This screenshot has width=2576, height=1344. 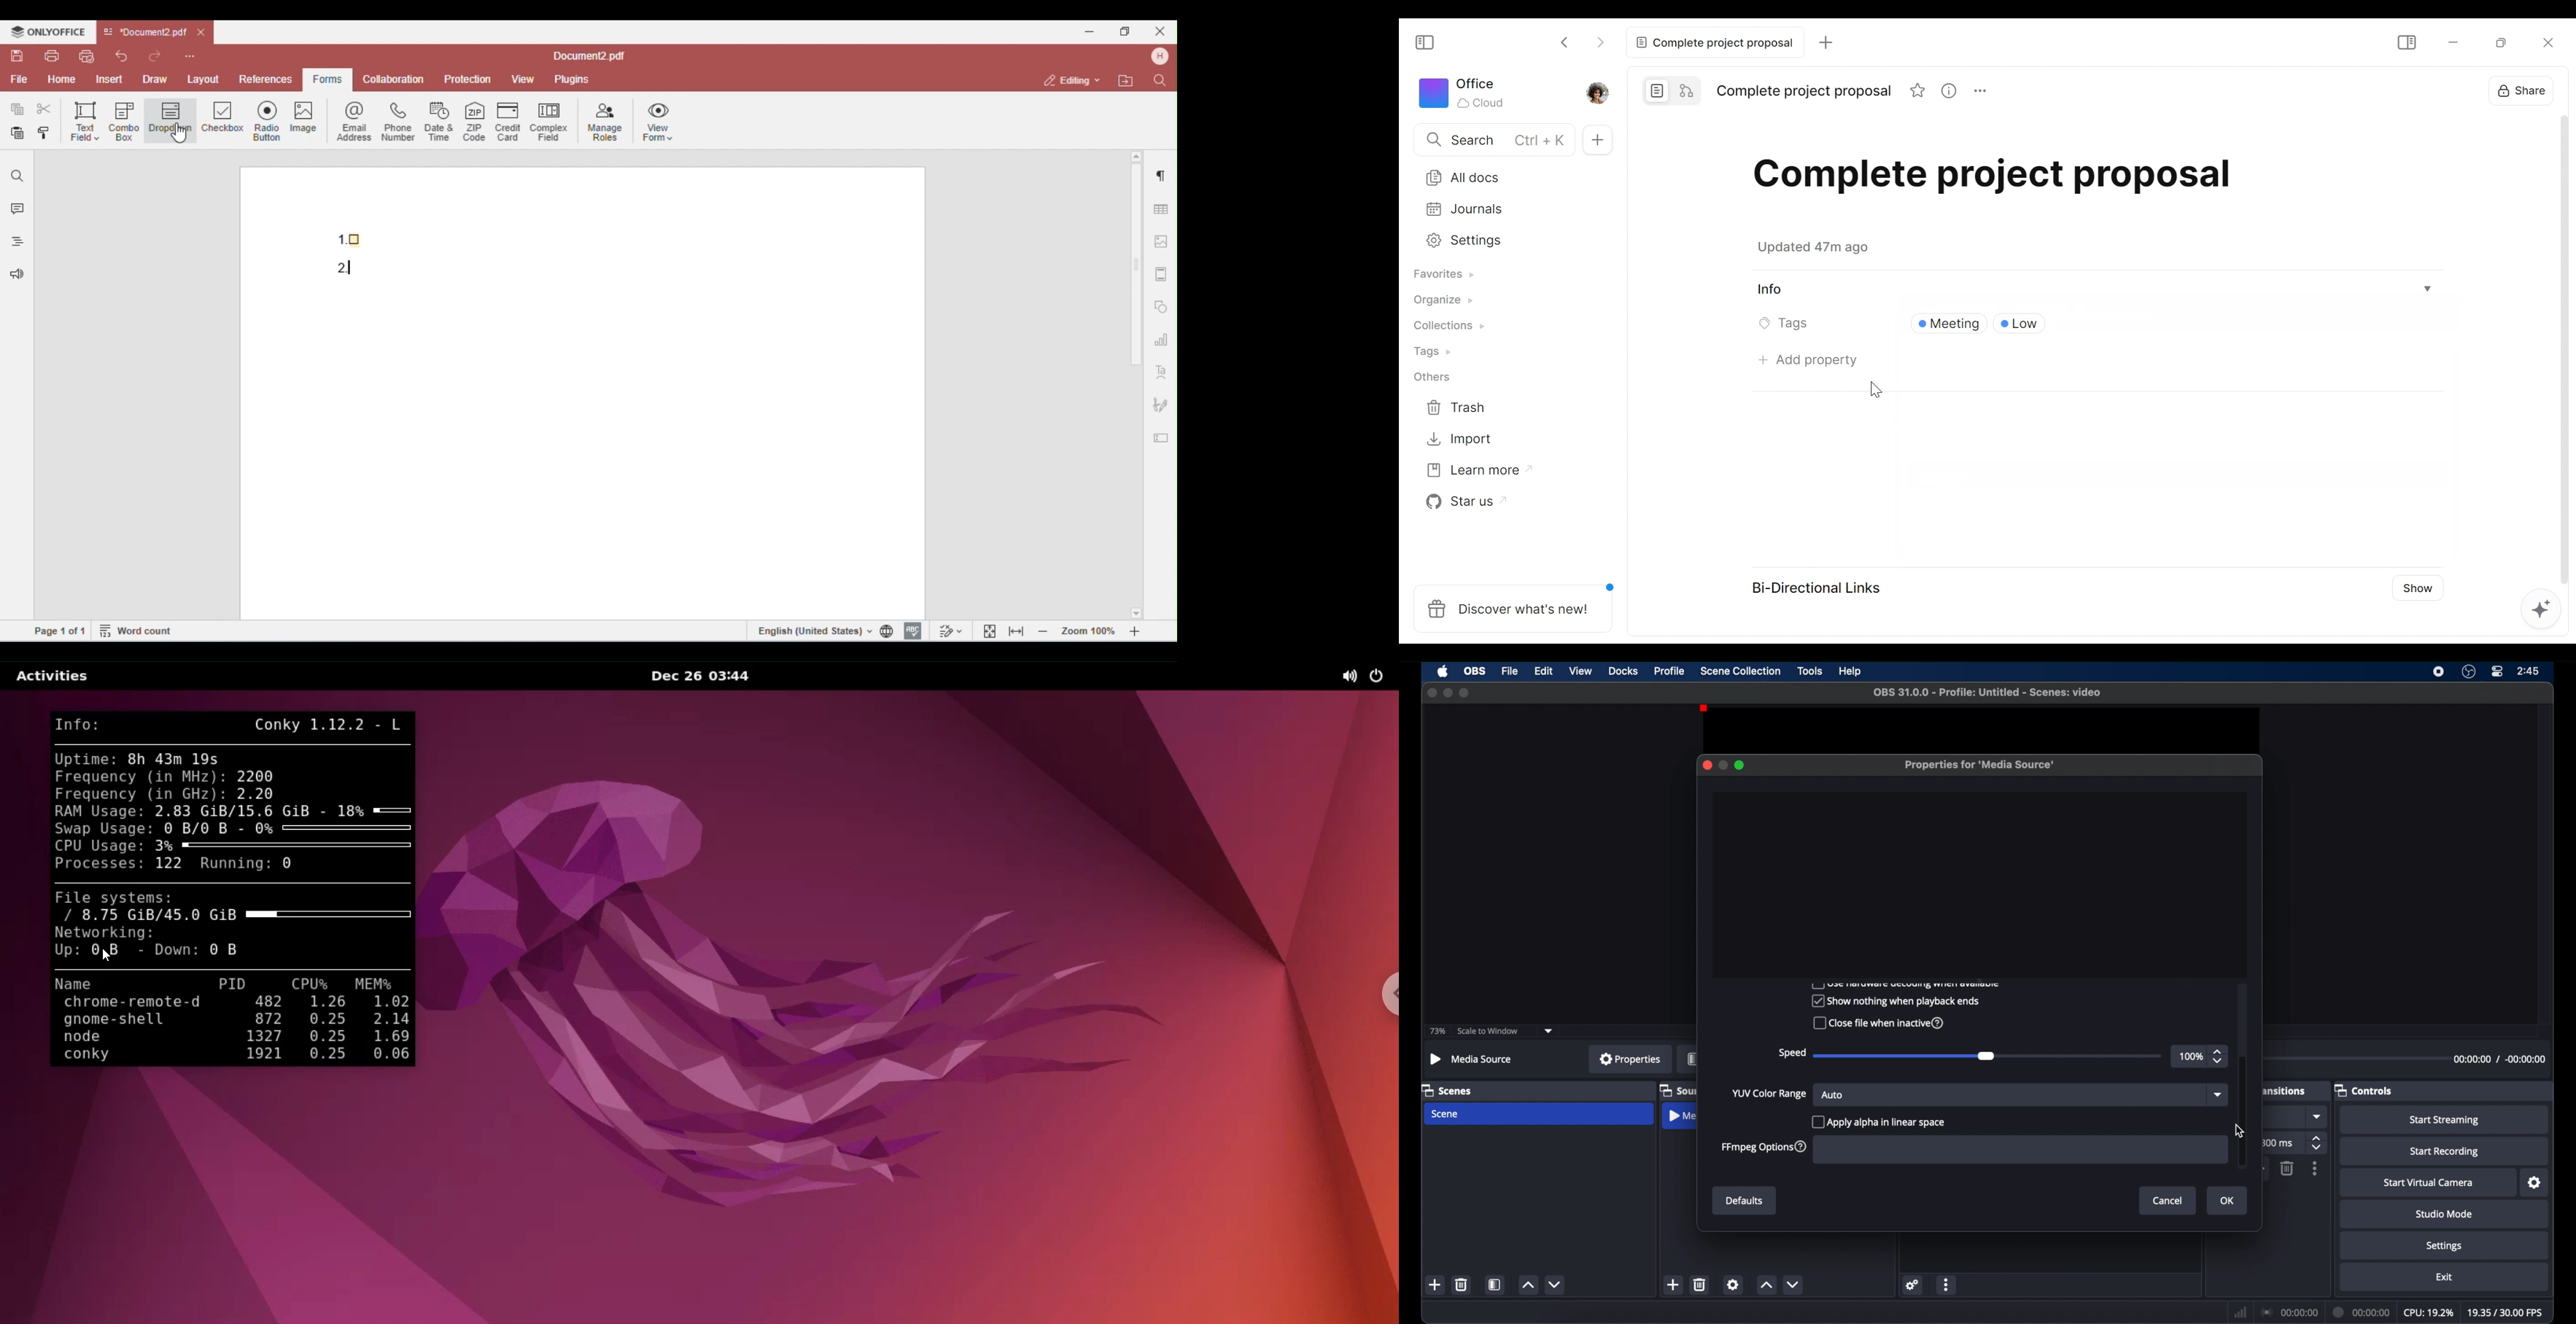 I want to click on settings, so click(x=2535, y=1183).